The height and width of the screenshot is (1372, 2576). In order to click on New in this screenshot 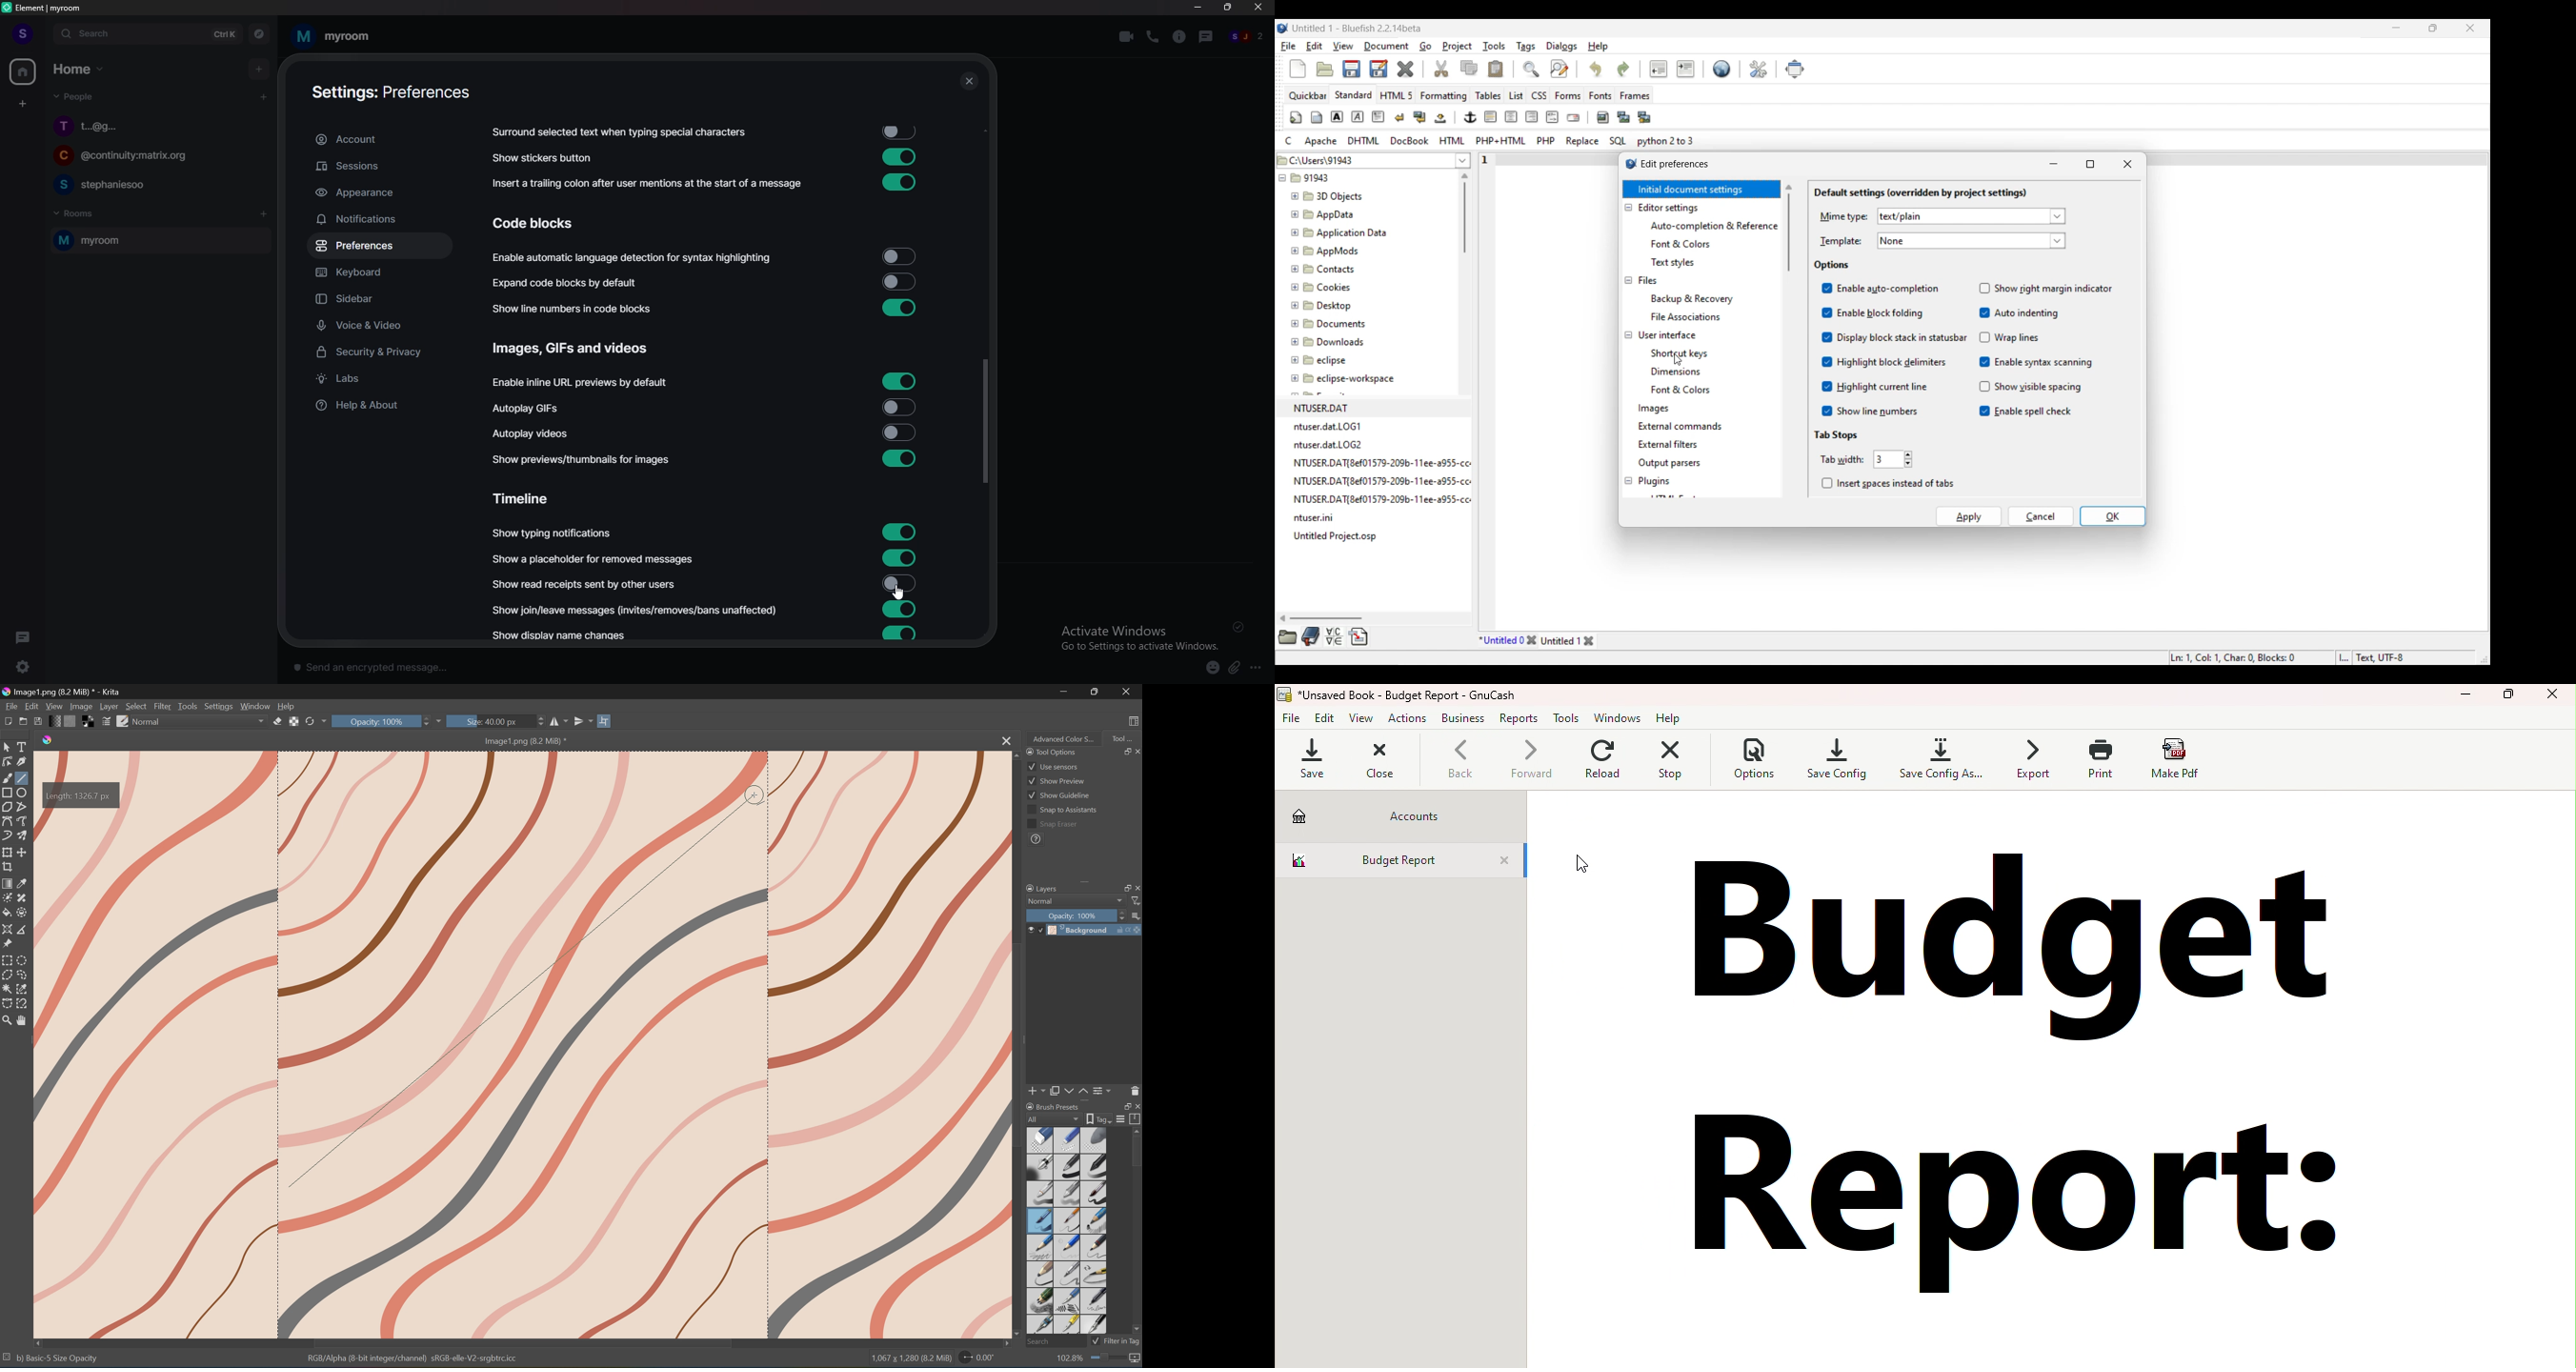, I will do `click(1297, 69)`.